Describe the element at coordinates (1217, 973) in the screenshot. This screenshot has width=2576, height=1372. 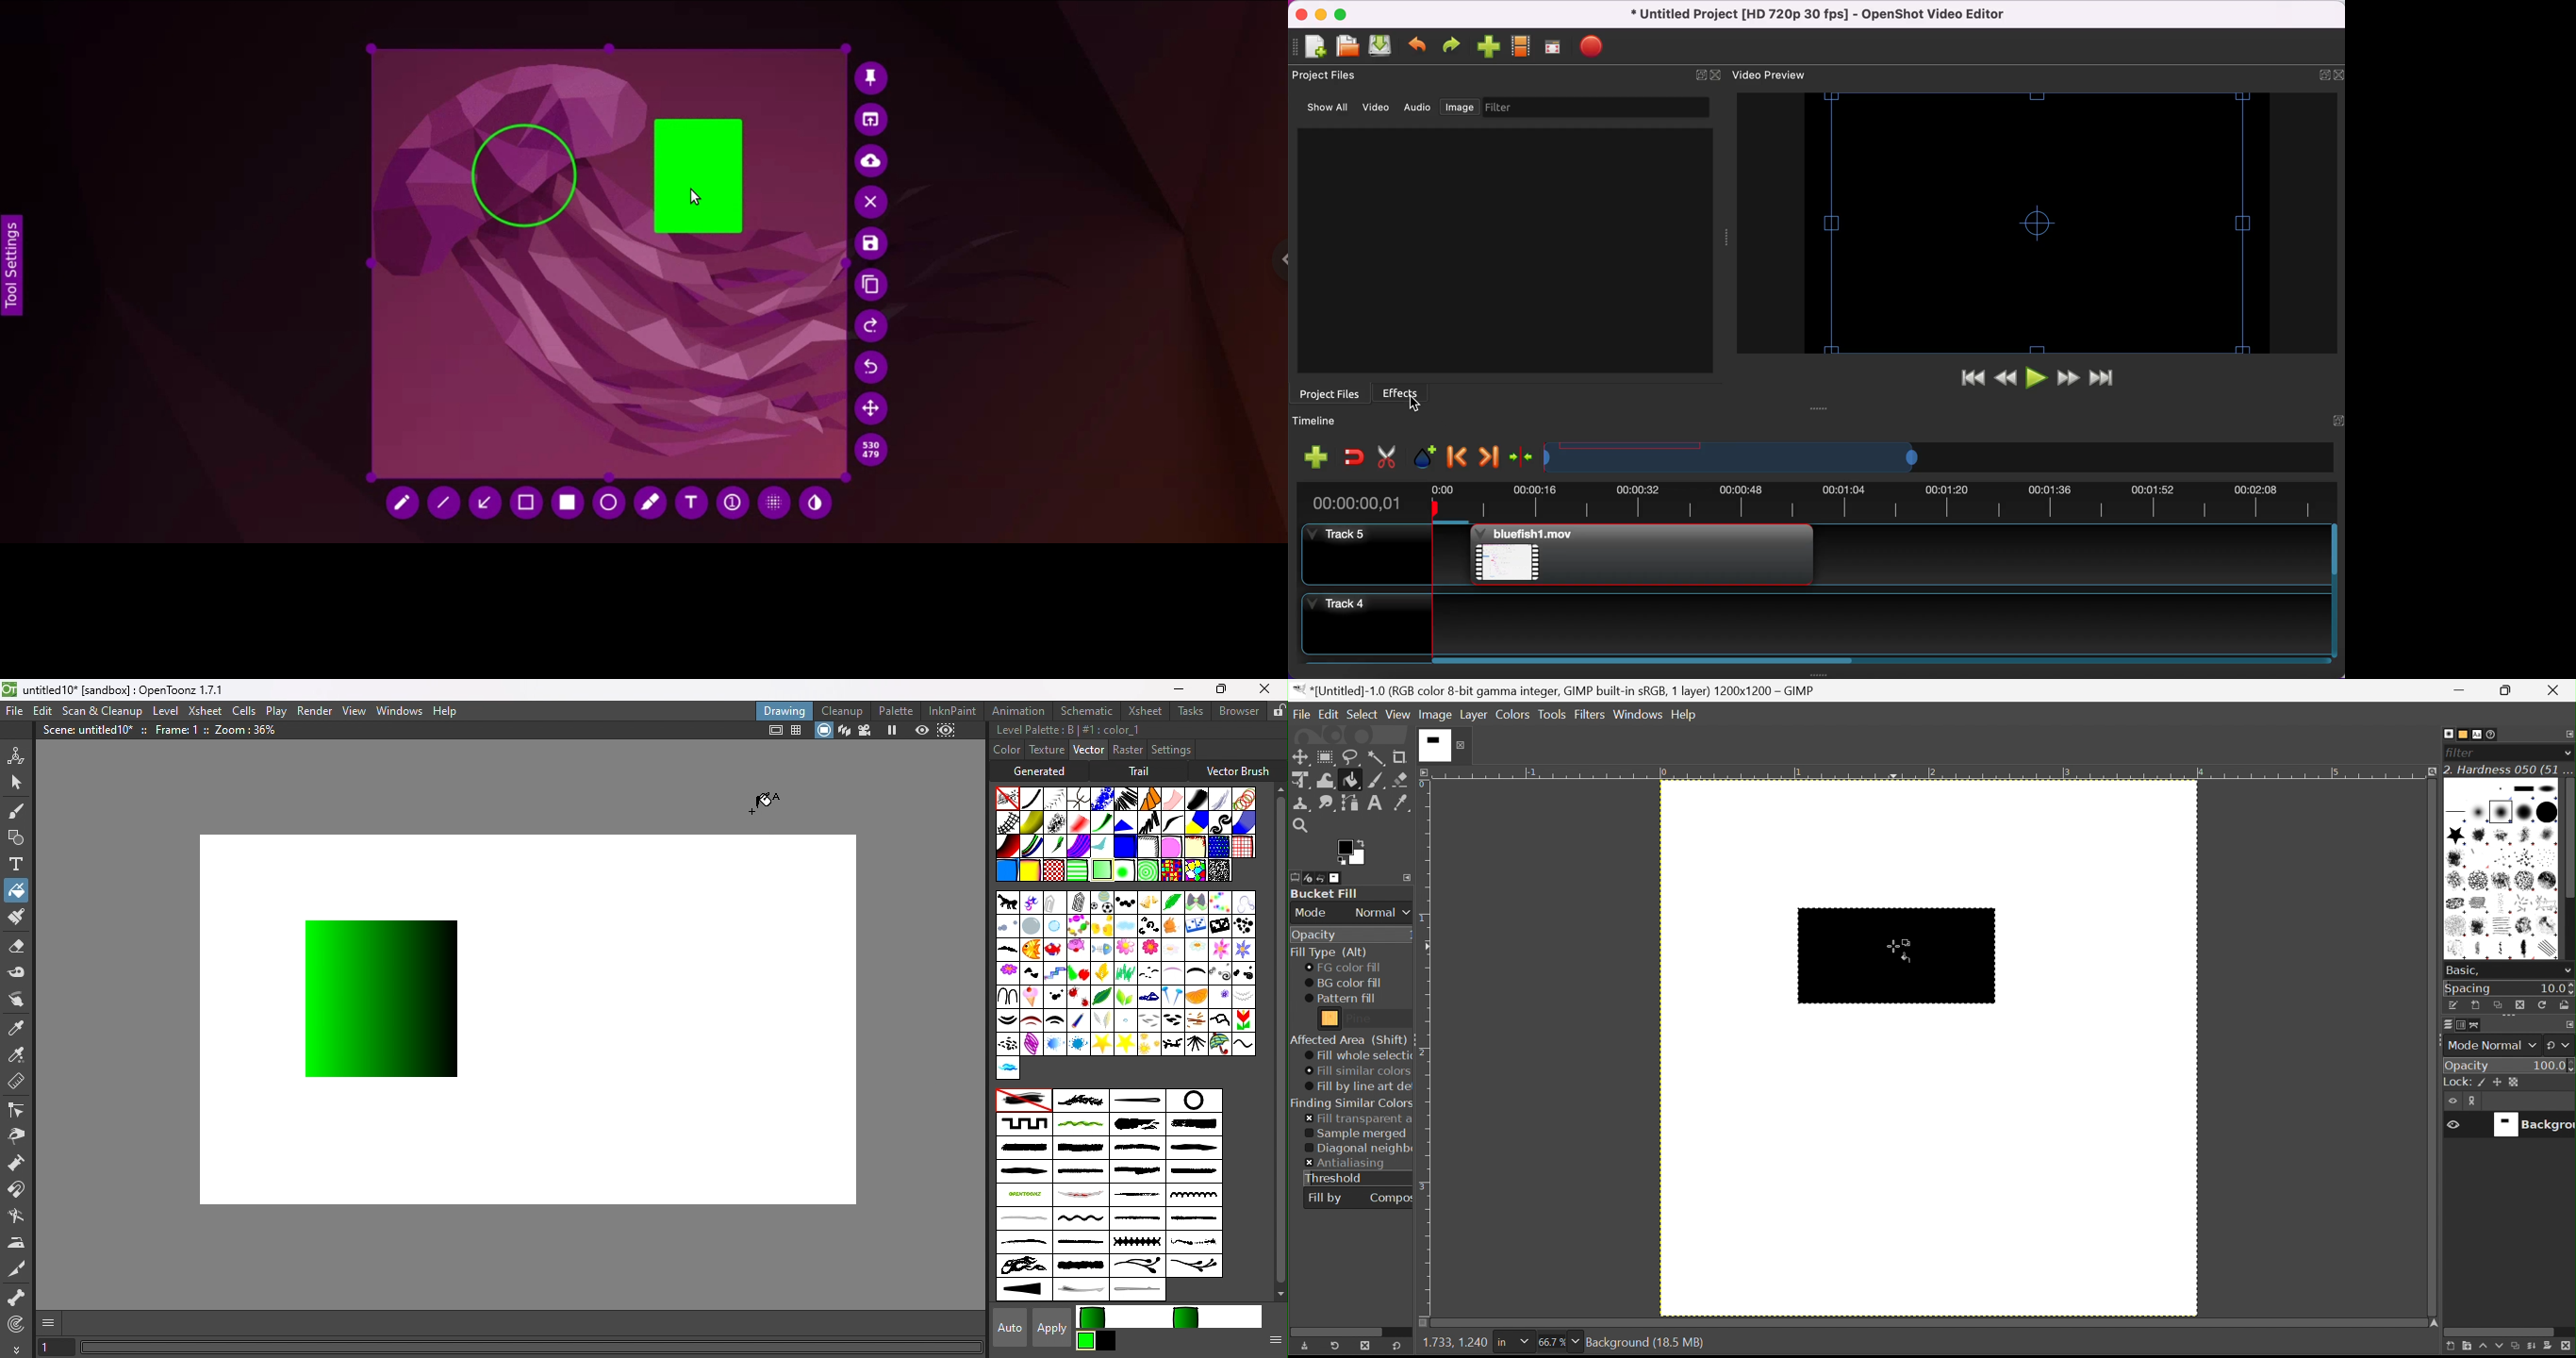
I see `hedge` at that location.